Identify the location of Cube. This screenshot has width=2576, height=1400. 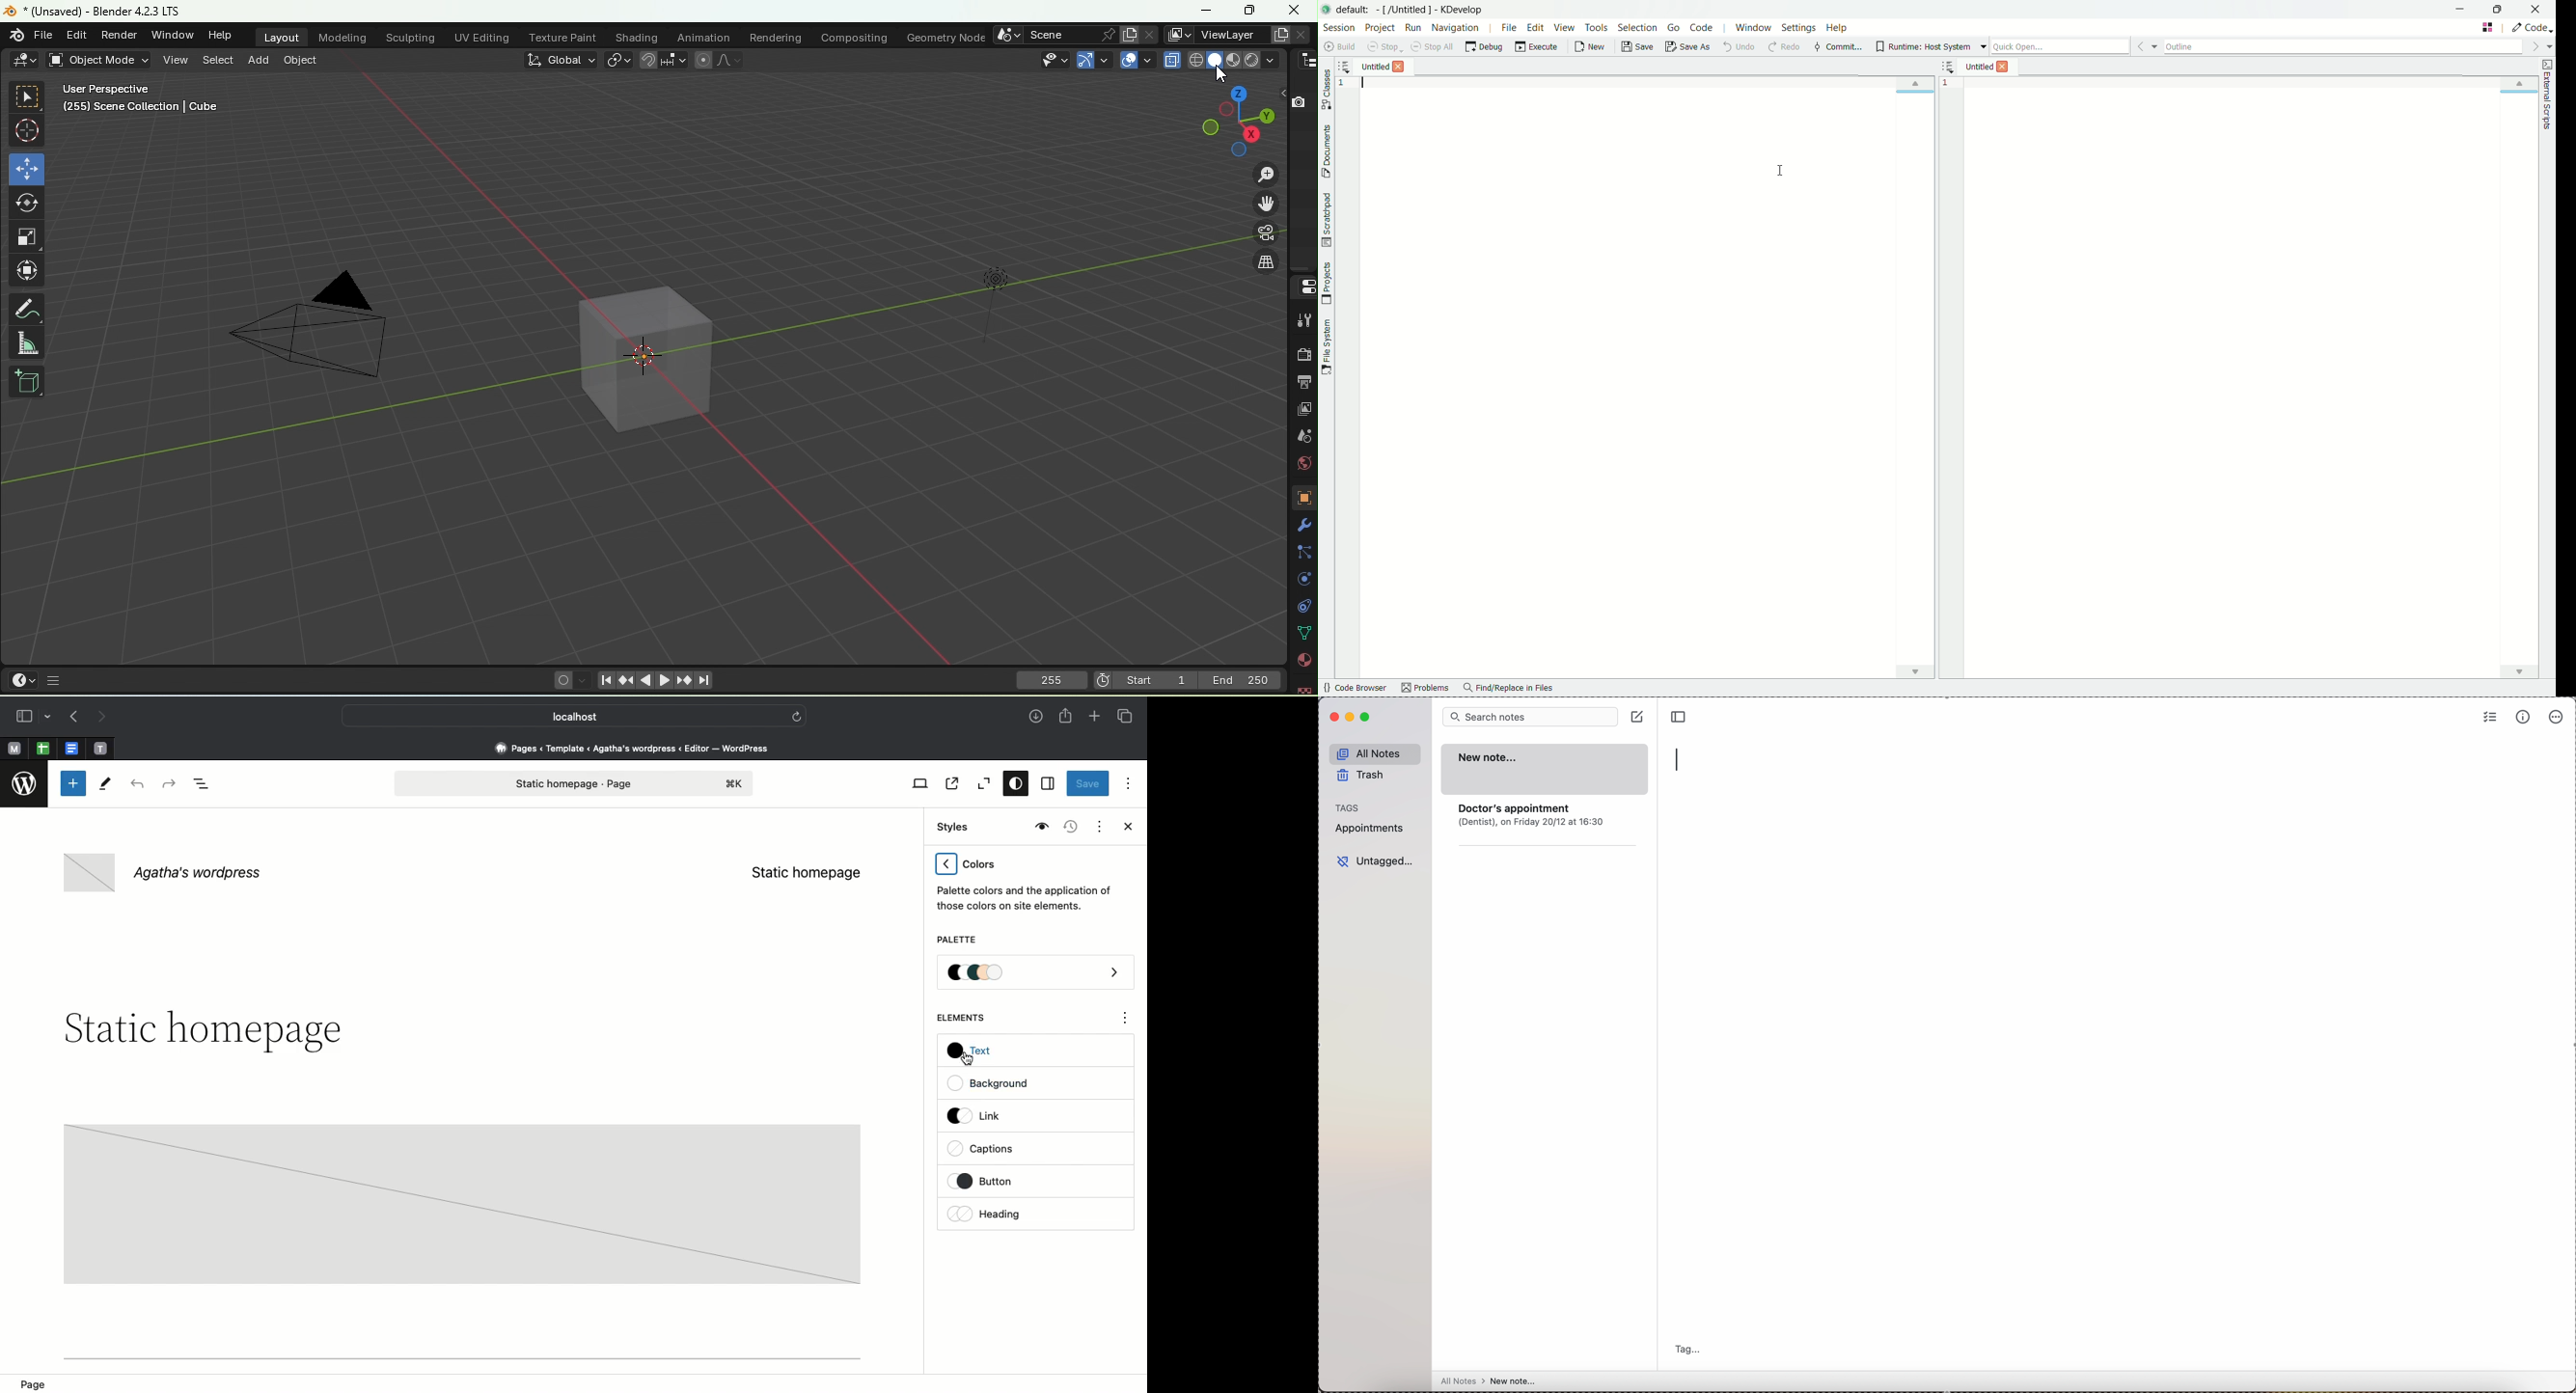
(26, 382).